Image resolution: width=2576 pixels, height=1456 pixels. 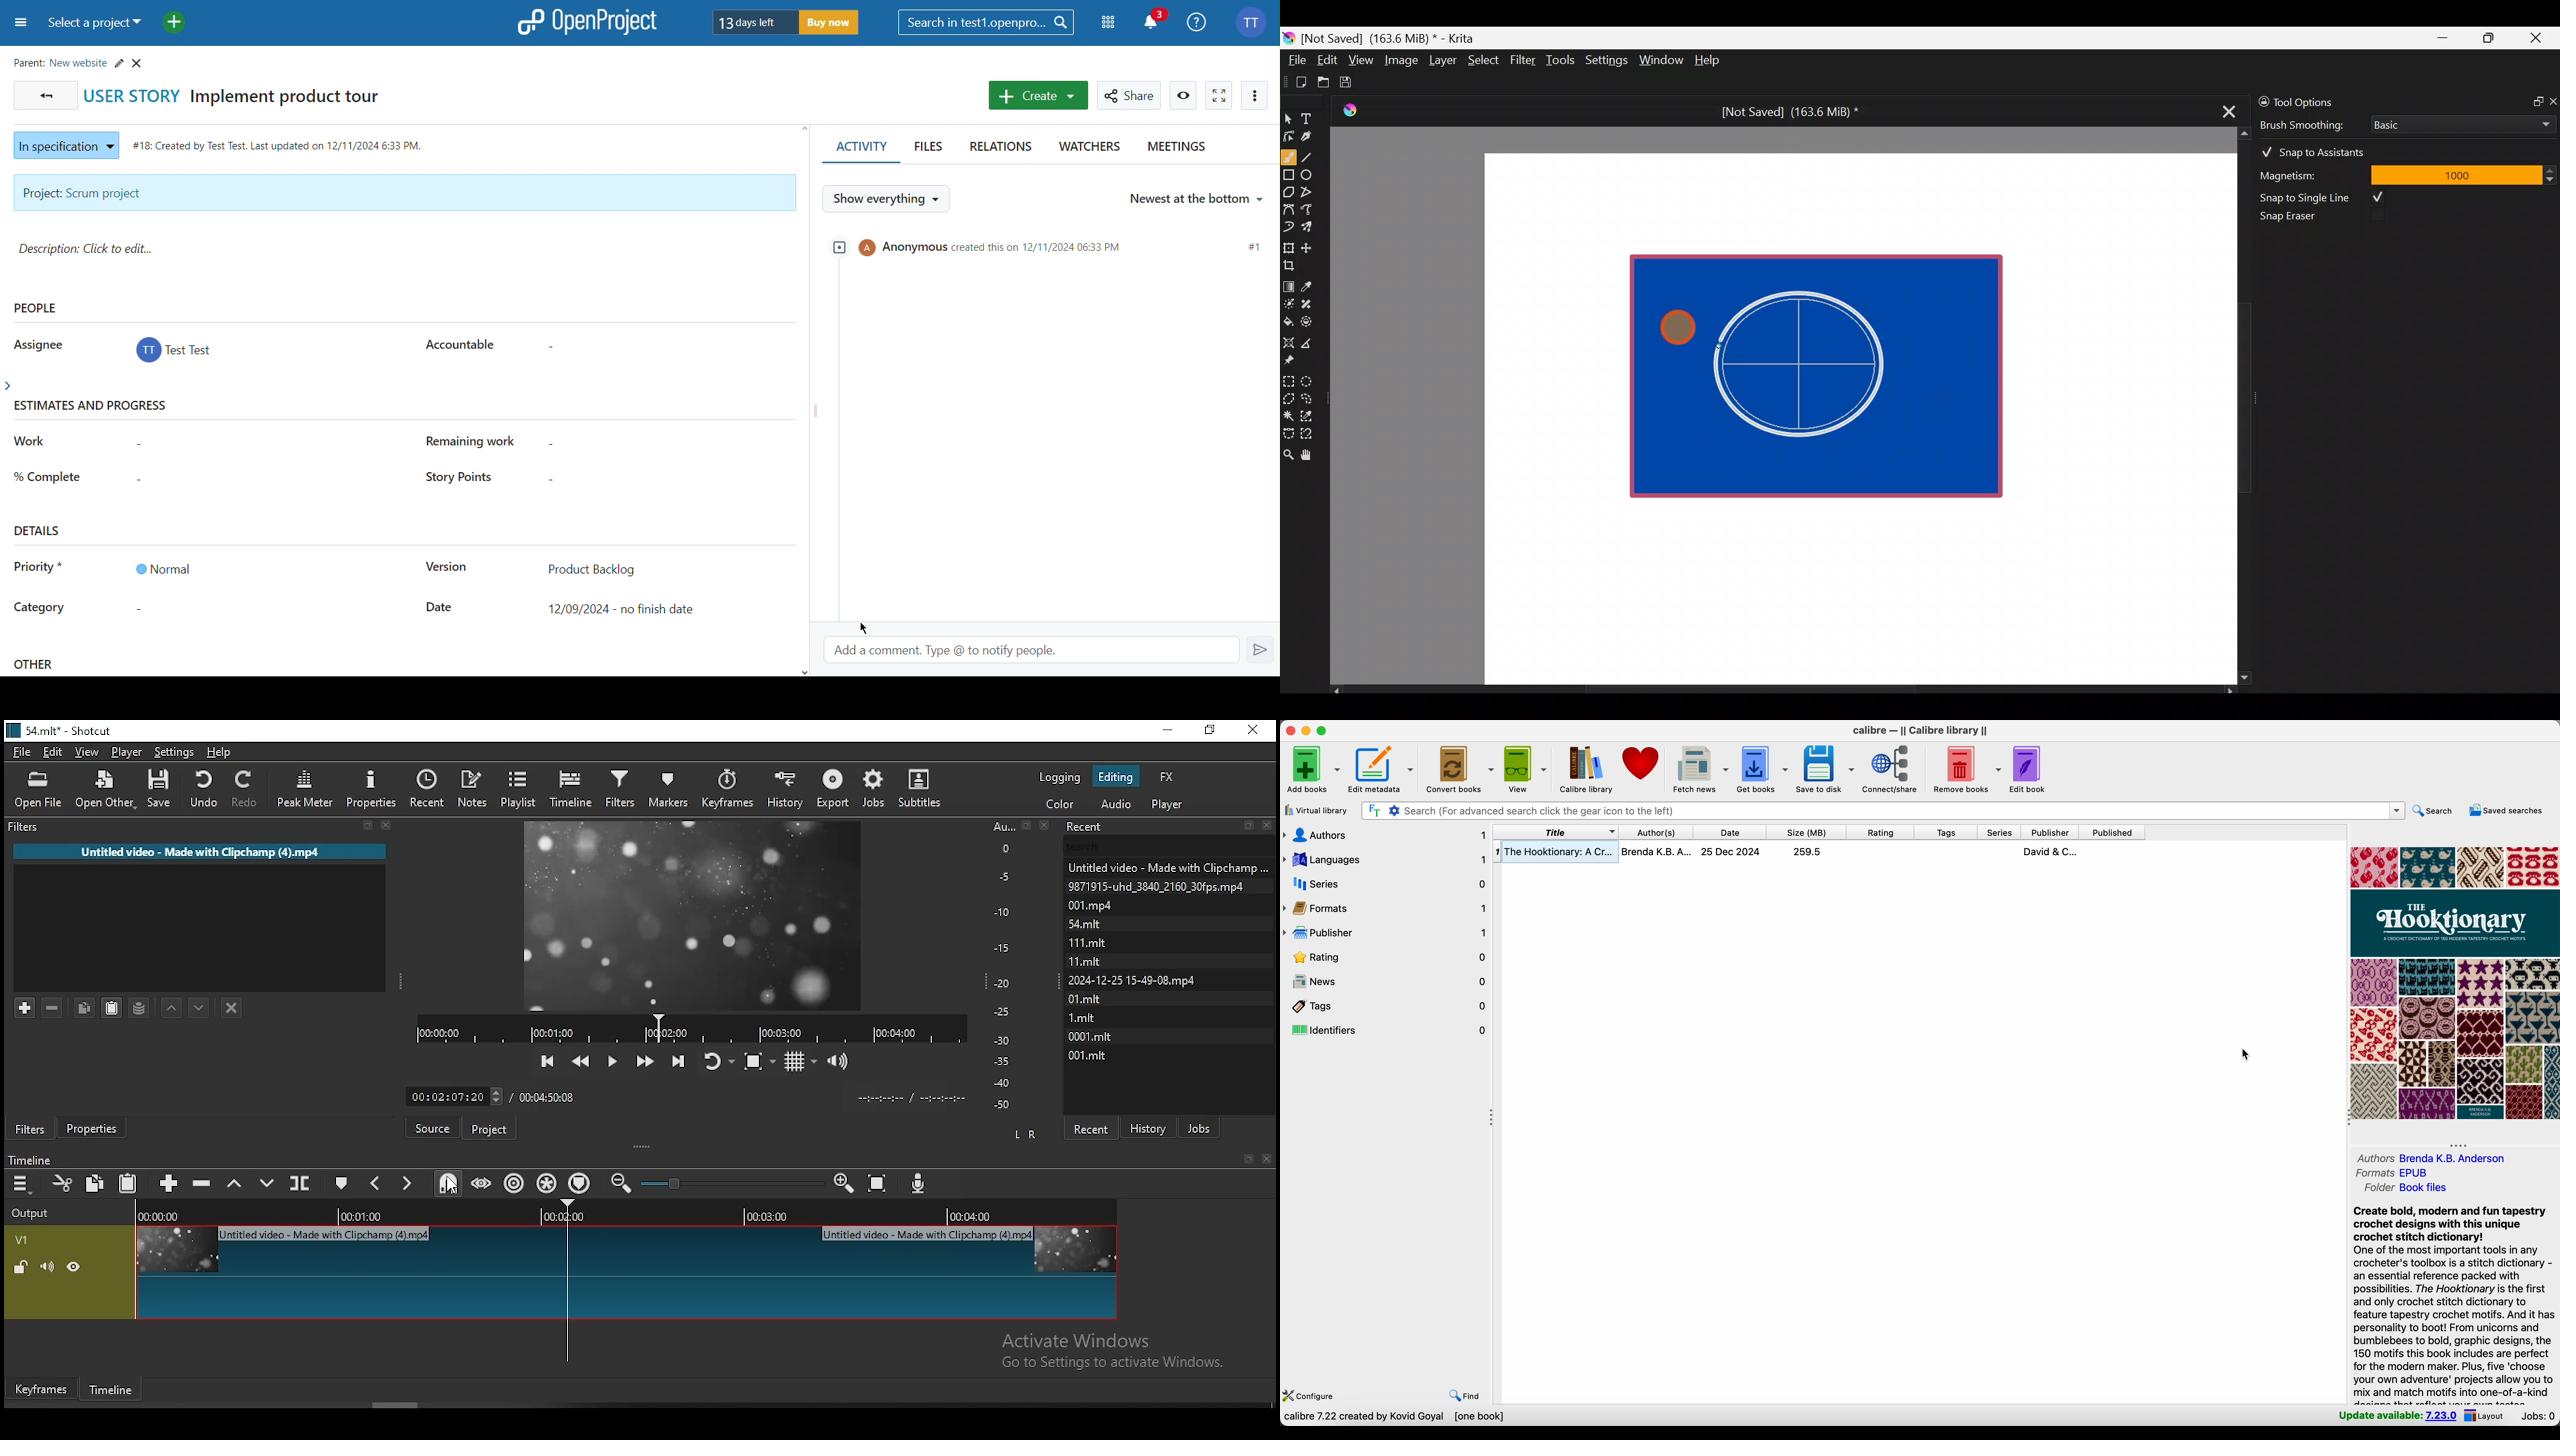 I want to click on Decrease, so click(x=2552, y=179).